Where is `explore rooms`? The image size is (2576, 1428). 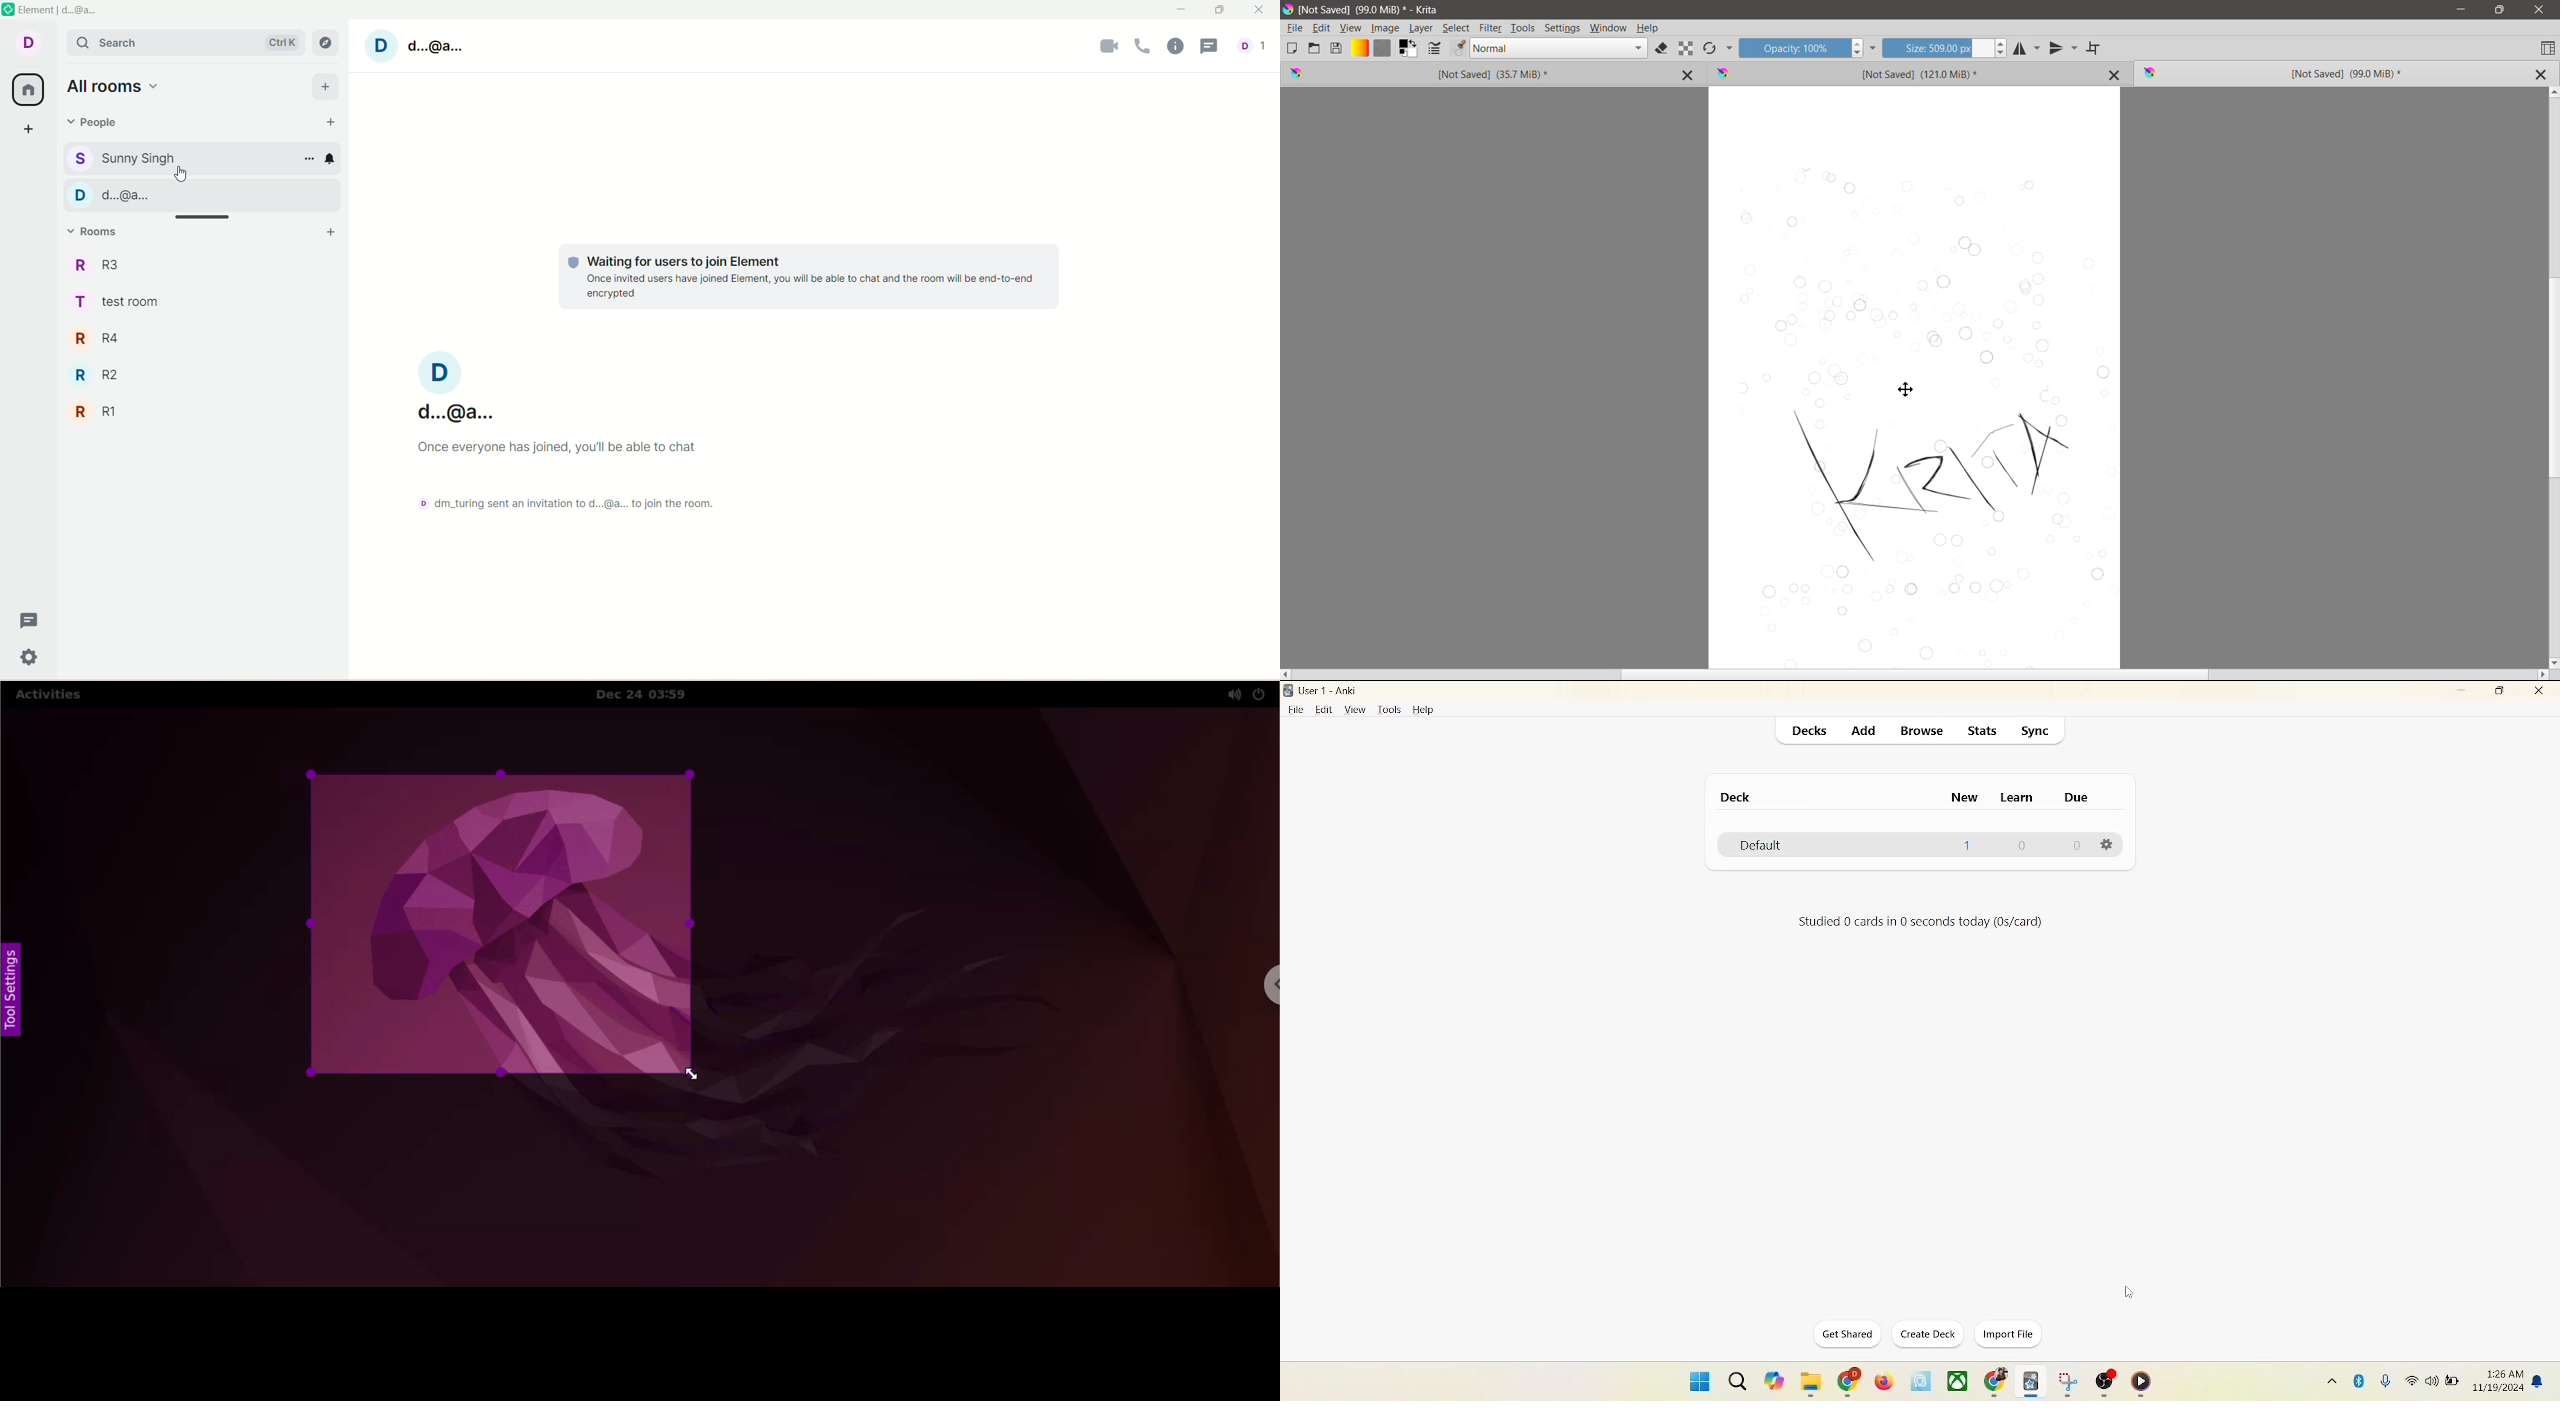 explore rooms is located at coordinates (325, 43).